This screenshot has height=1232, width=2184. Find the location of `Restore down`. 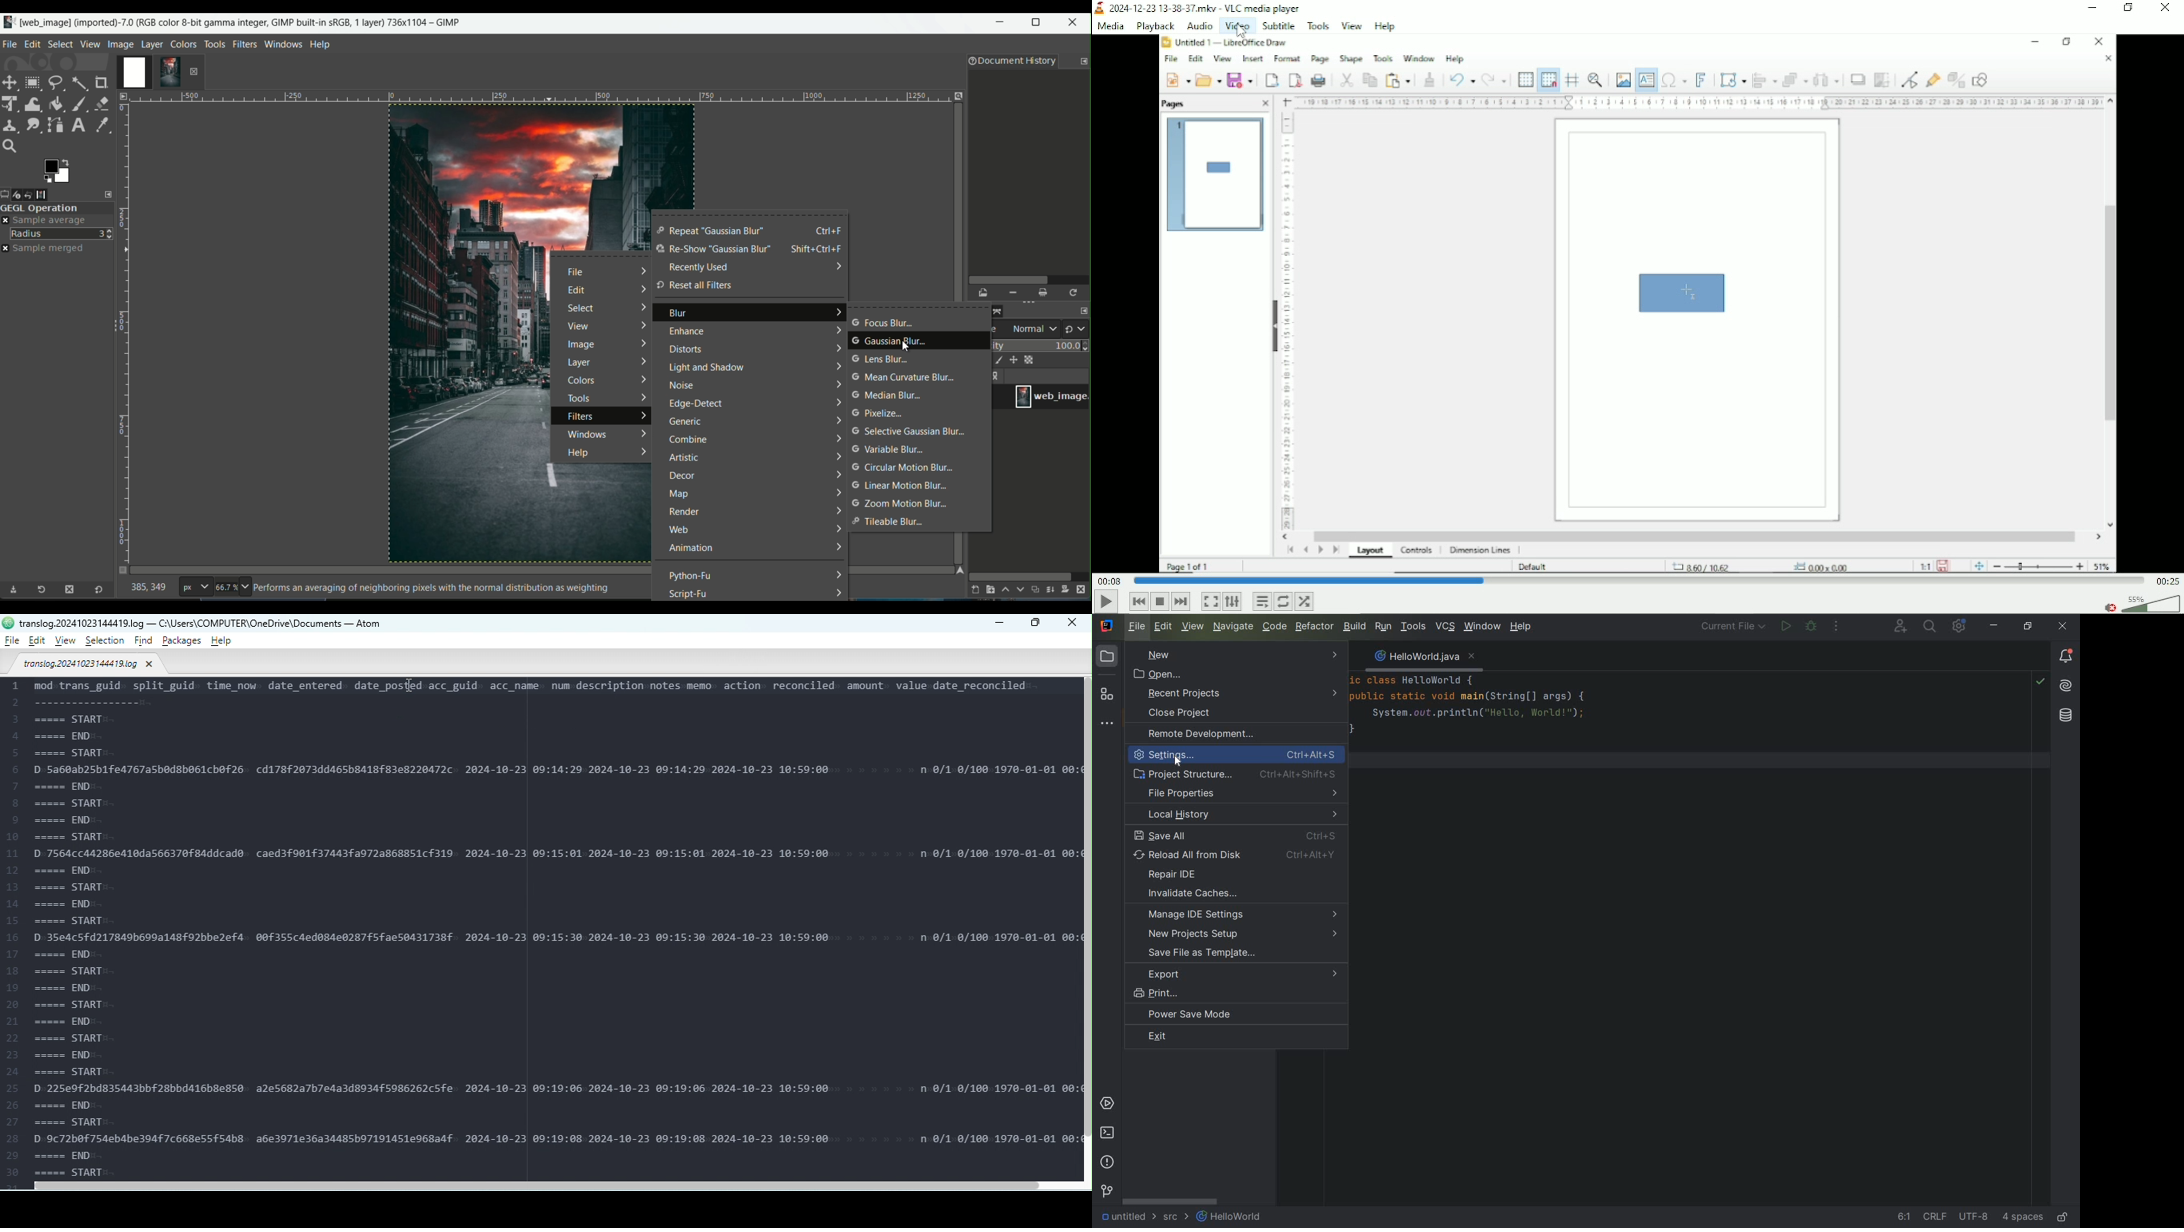

Restore down is located at coordinates (2130, 8).